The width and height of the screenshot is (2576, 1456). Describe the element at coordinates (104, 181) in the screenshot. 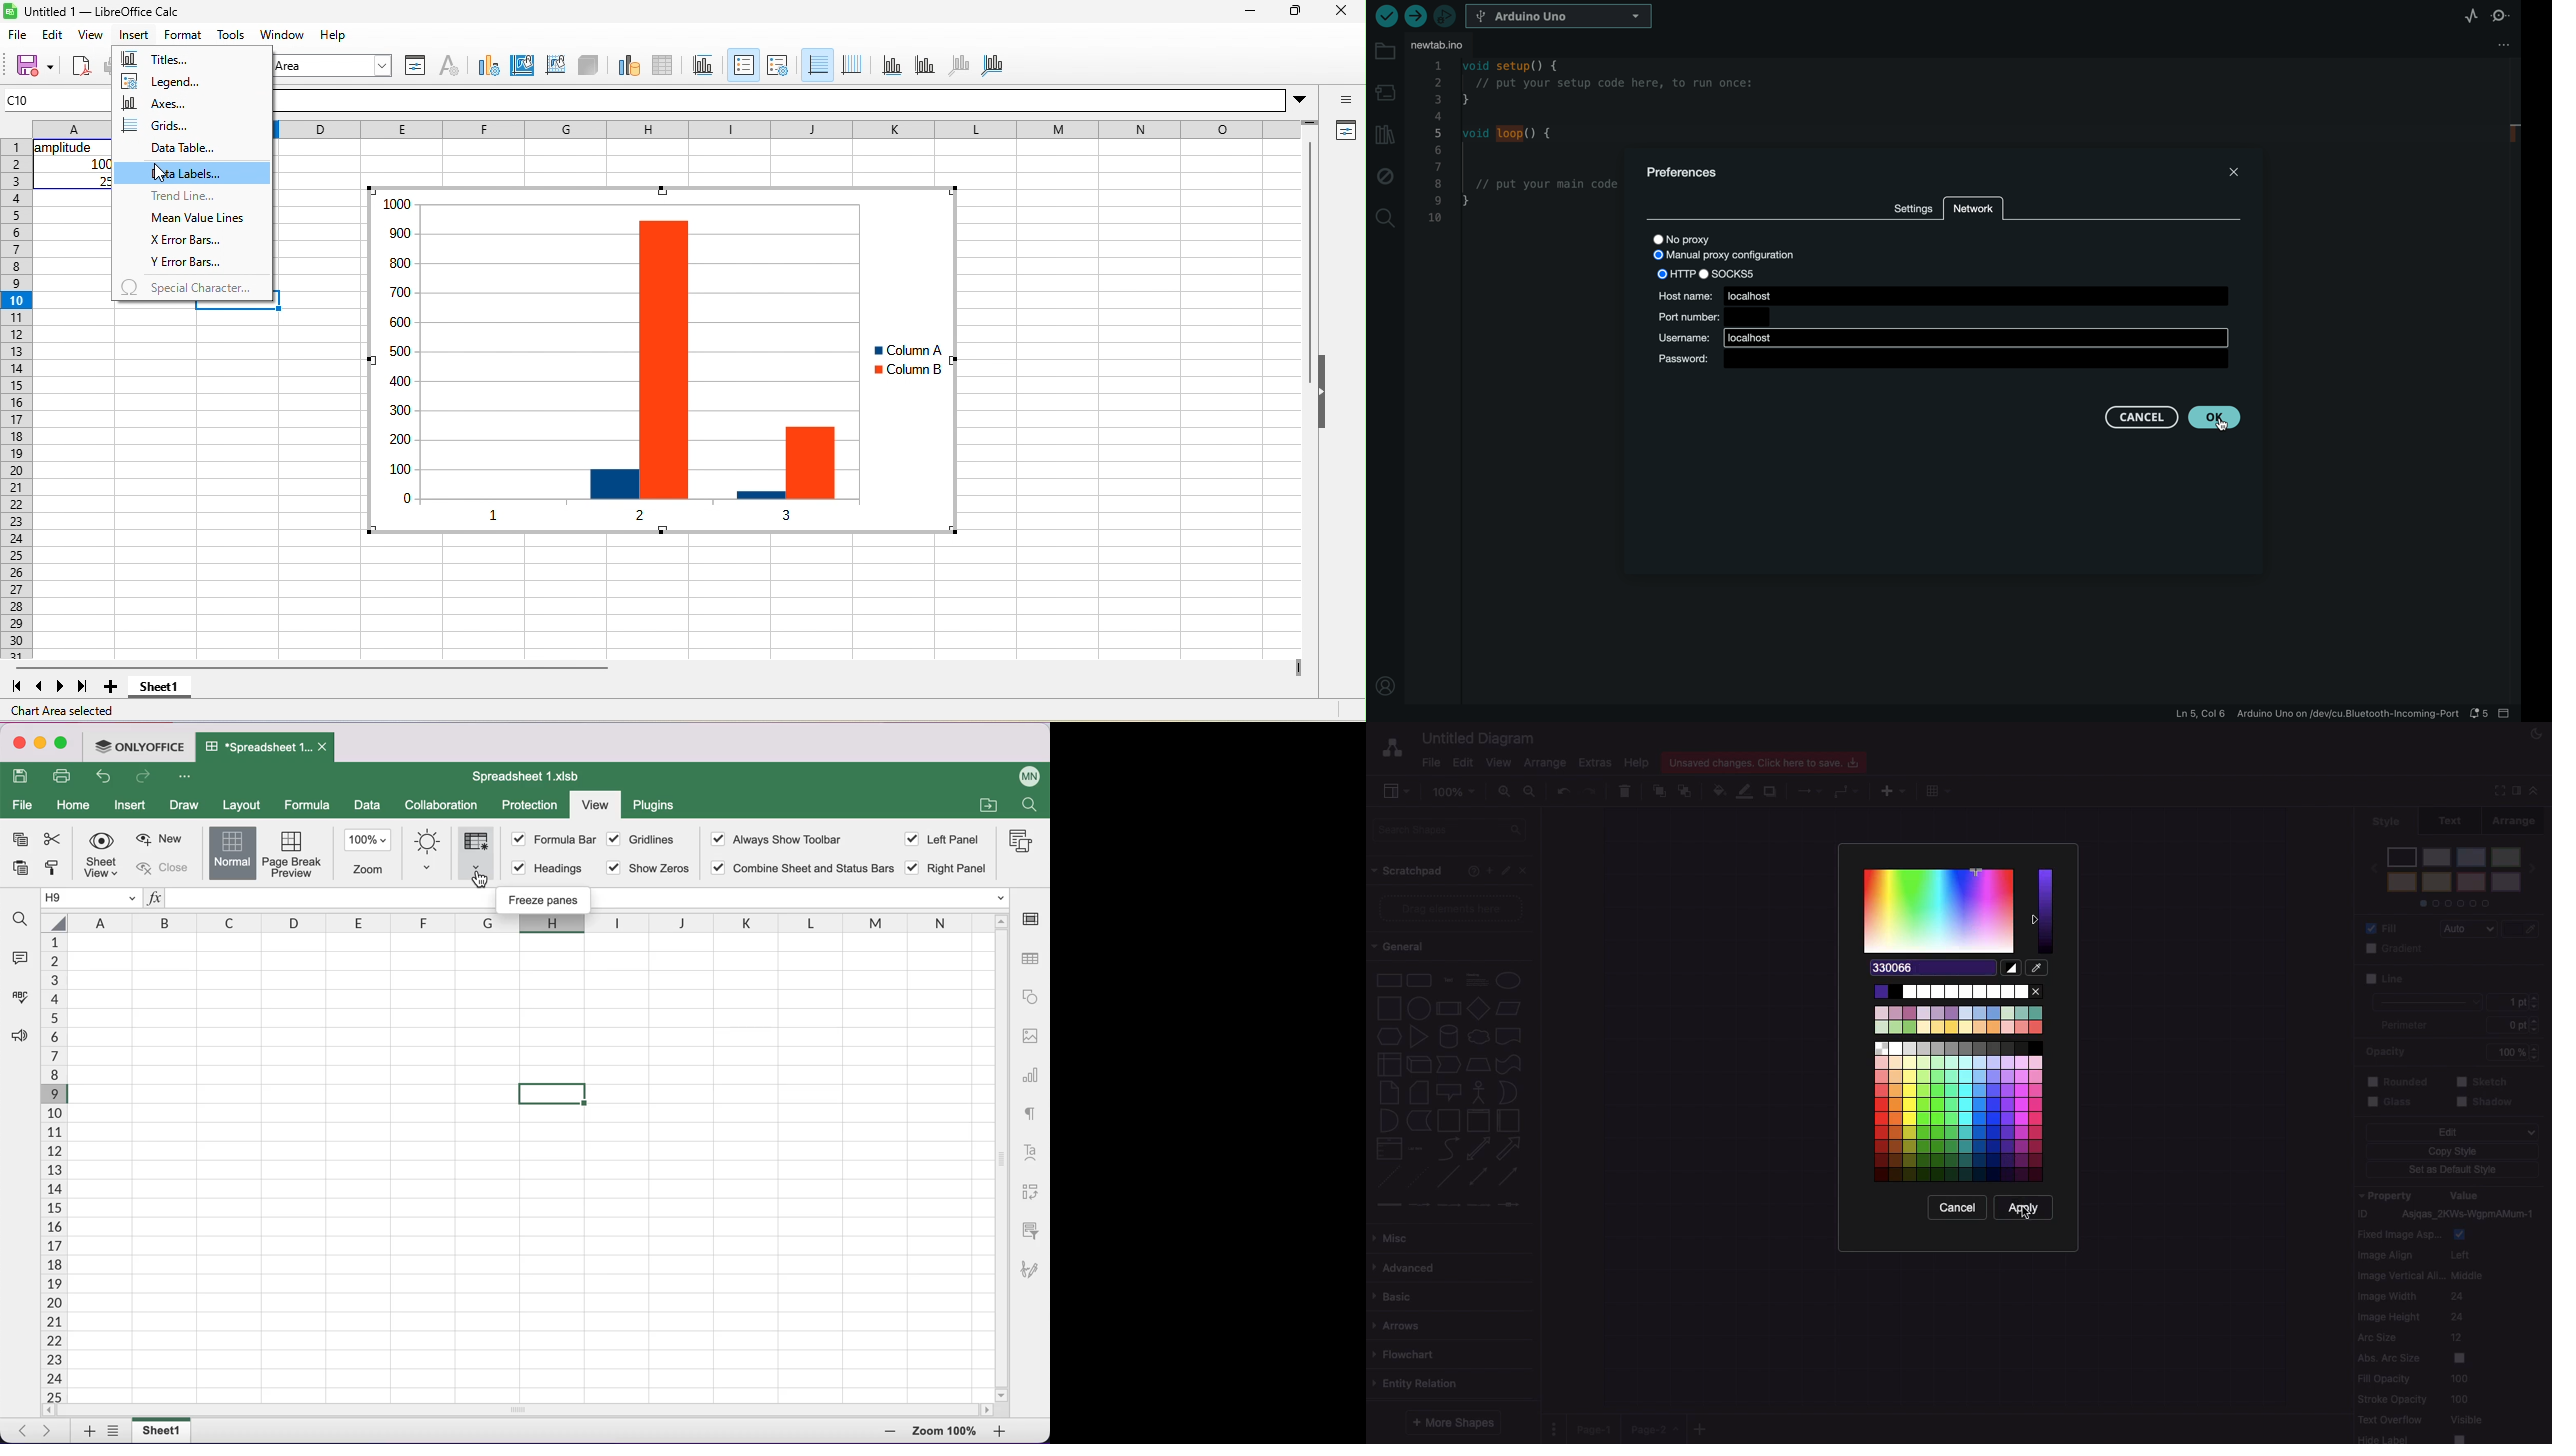

I see `25` at that location.